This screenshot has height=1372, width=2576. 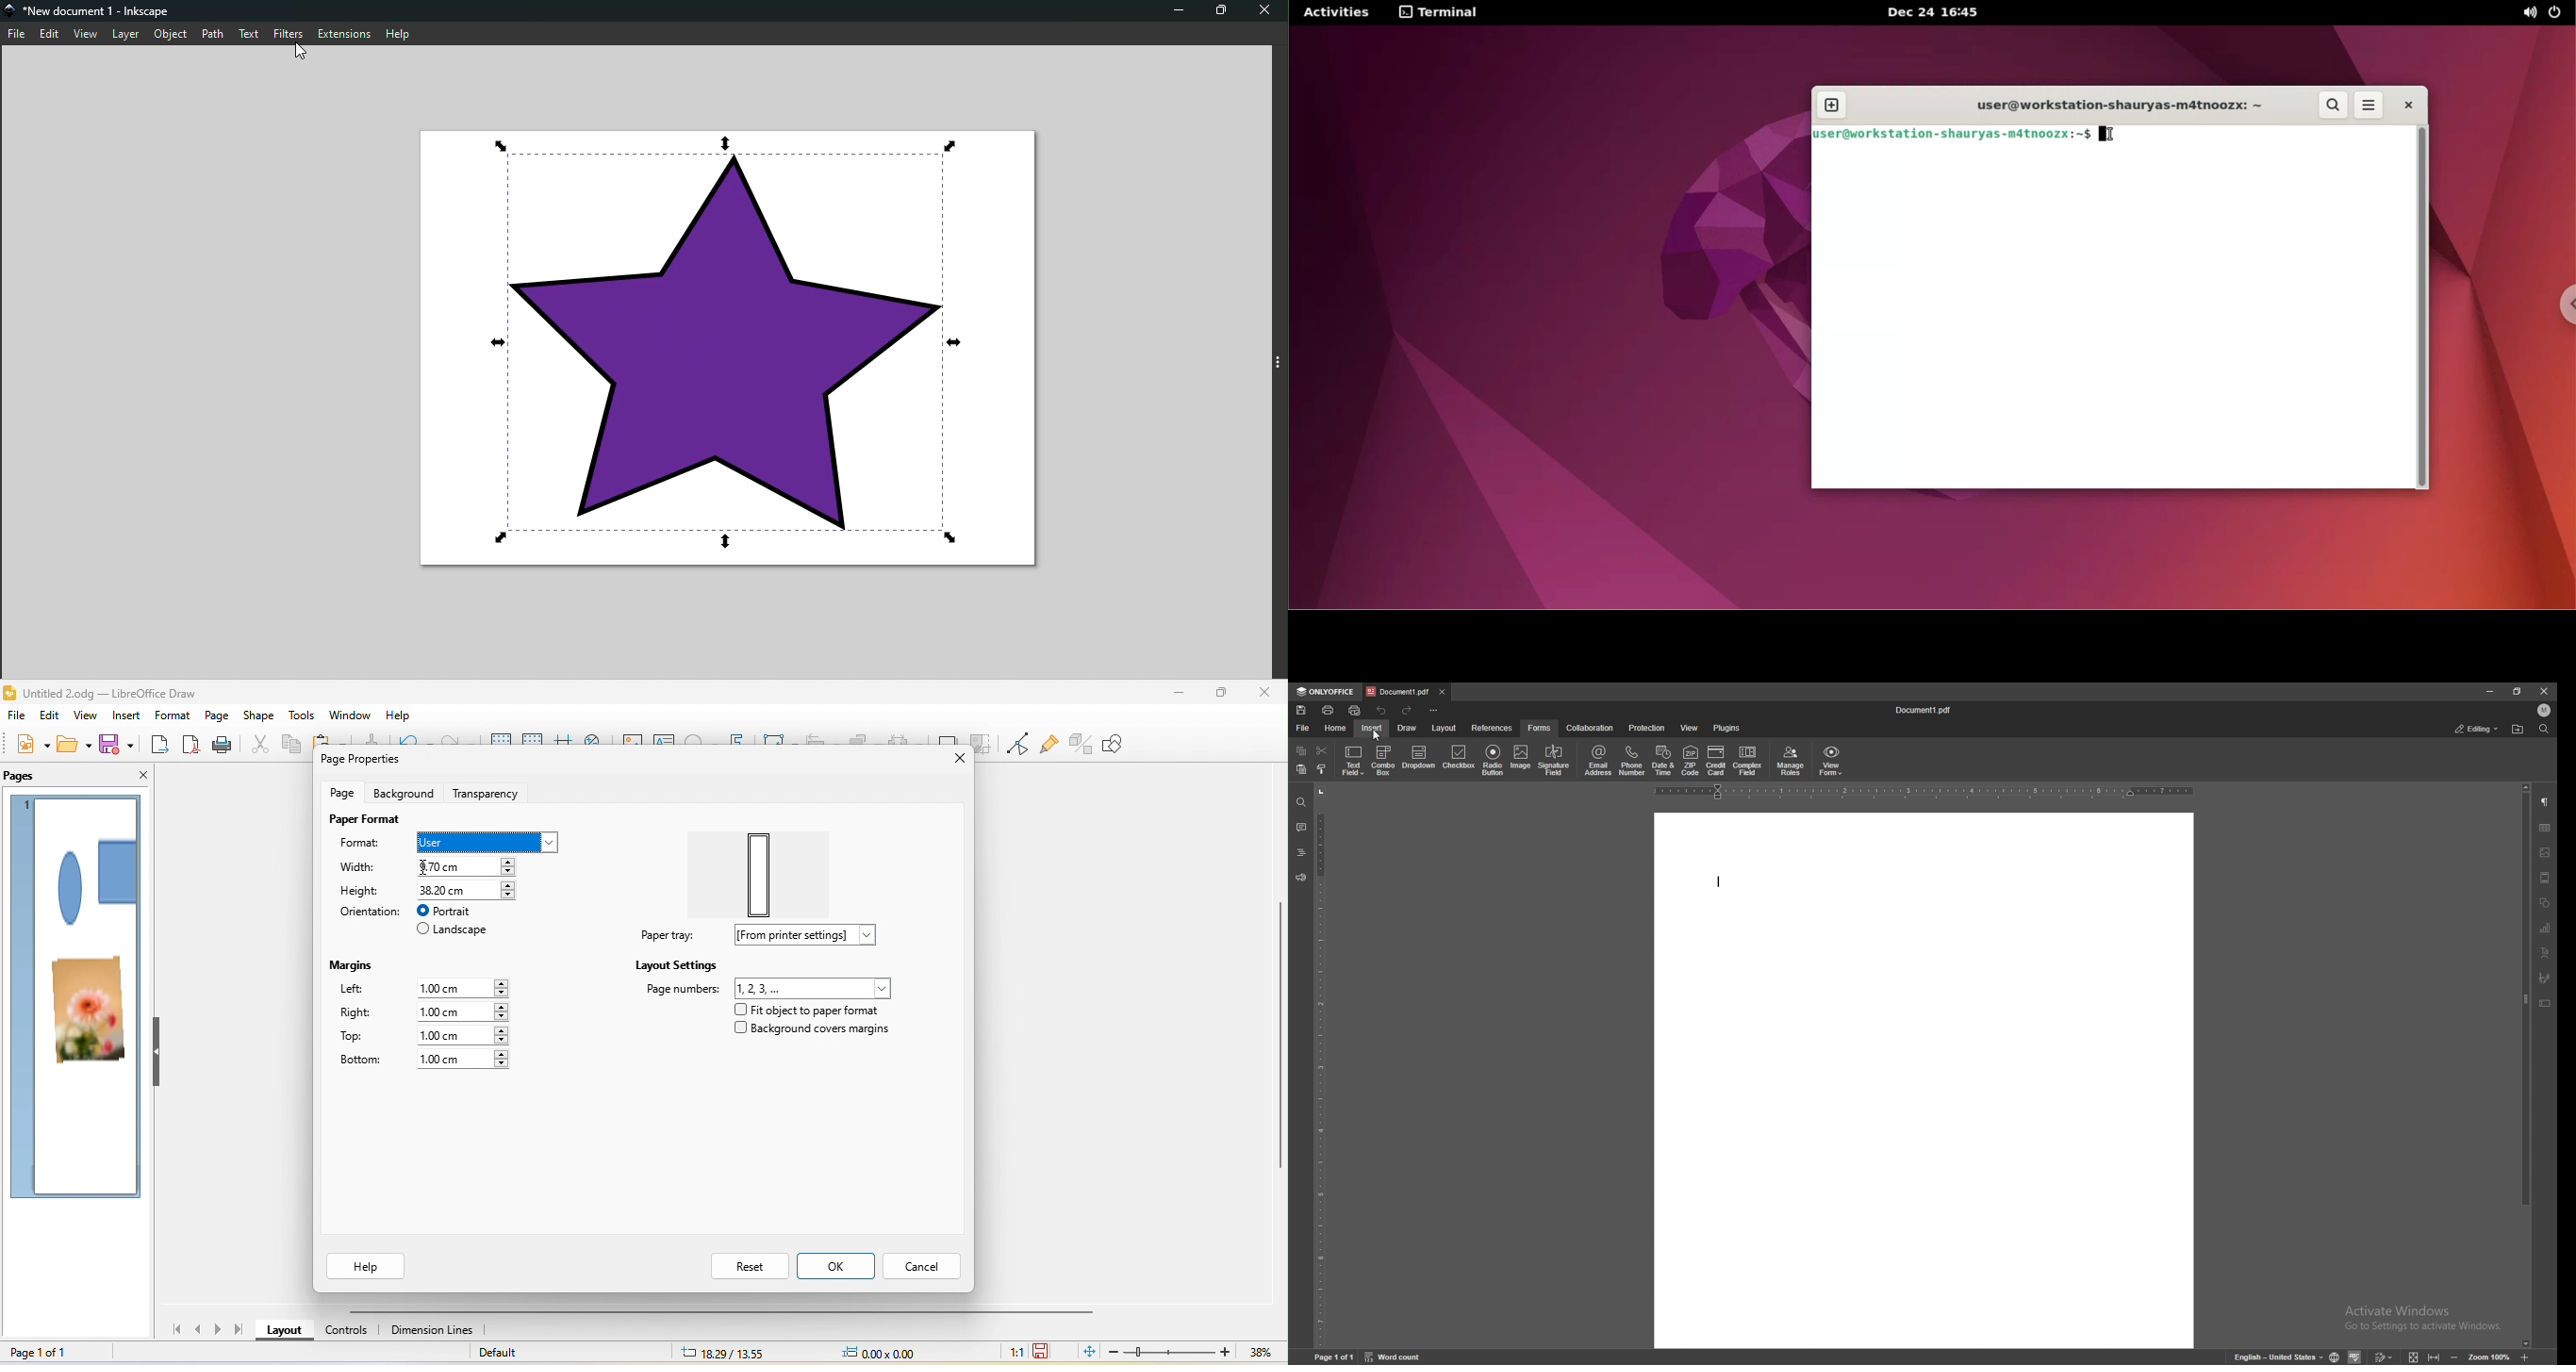 I want to click on chart, so click(x=2545, y=928).